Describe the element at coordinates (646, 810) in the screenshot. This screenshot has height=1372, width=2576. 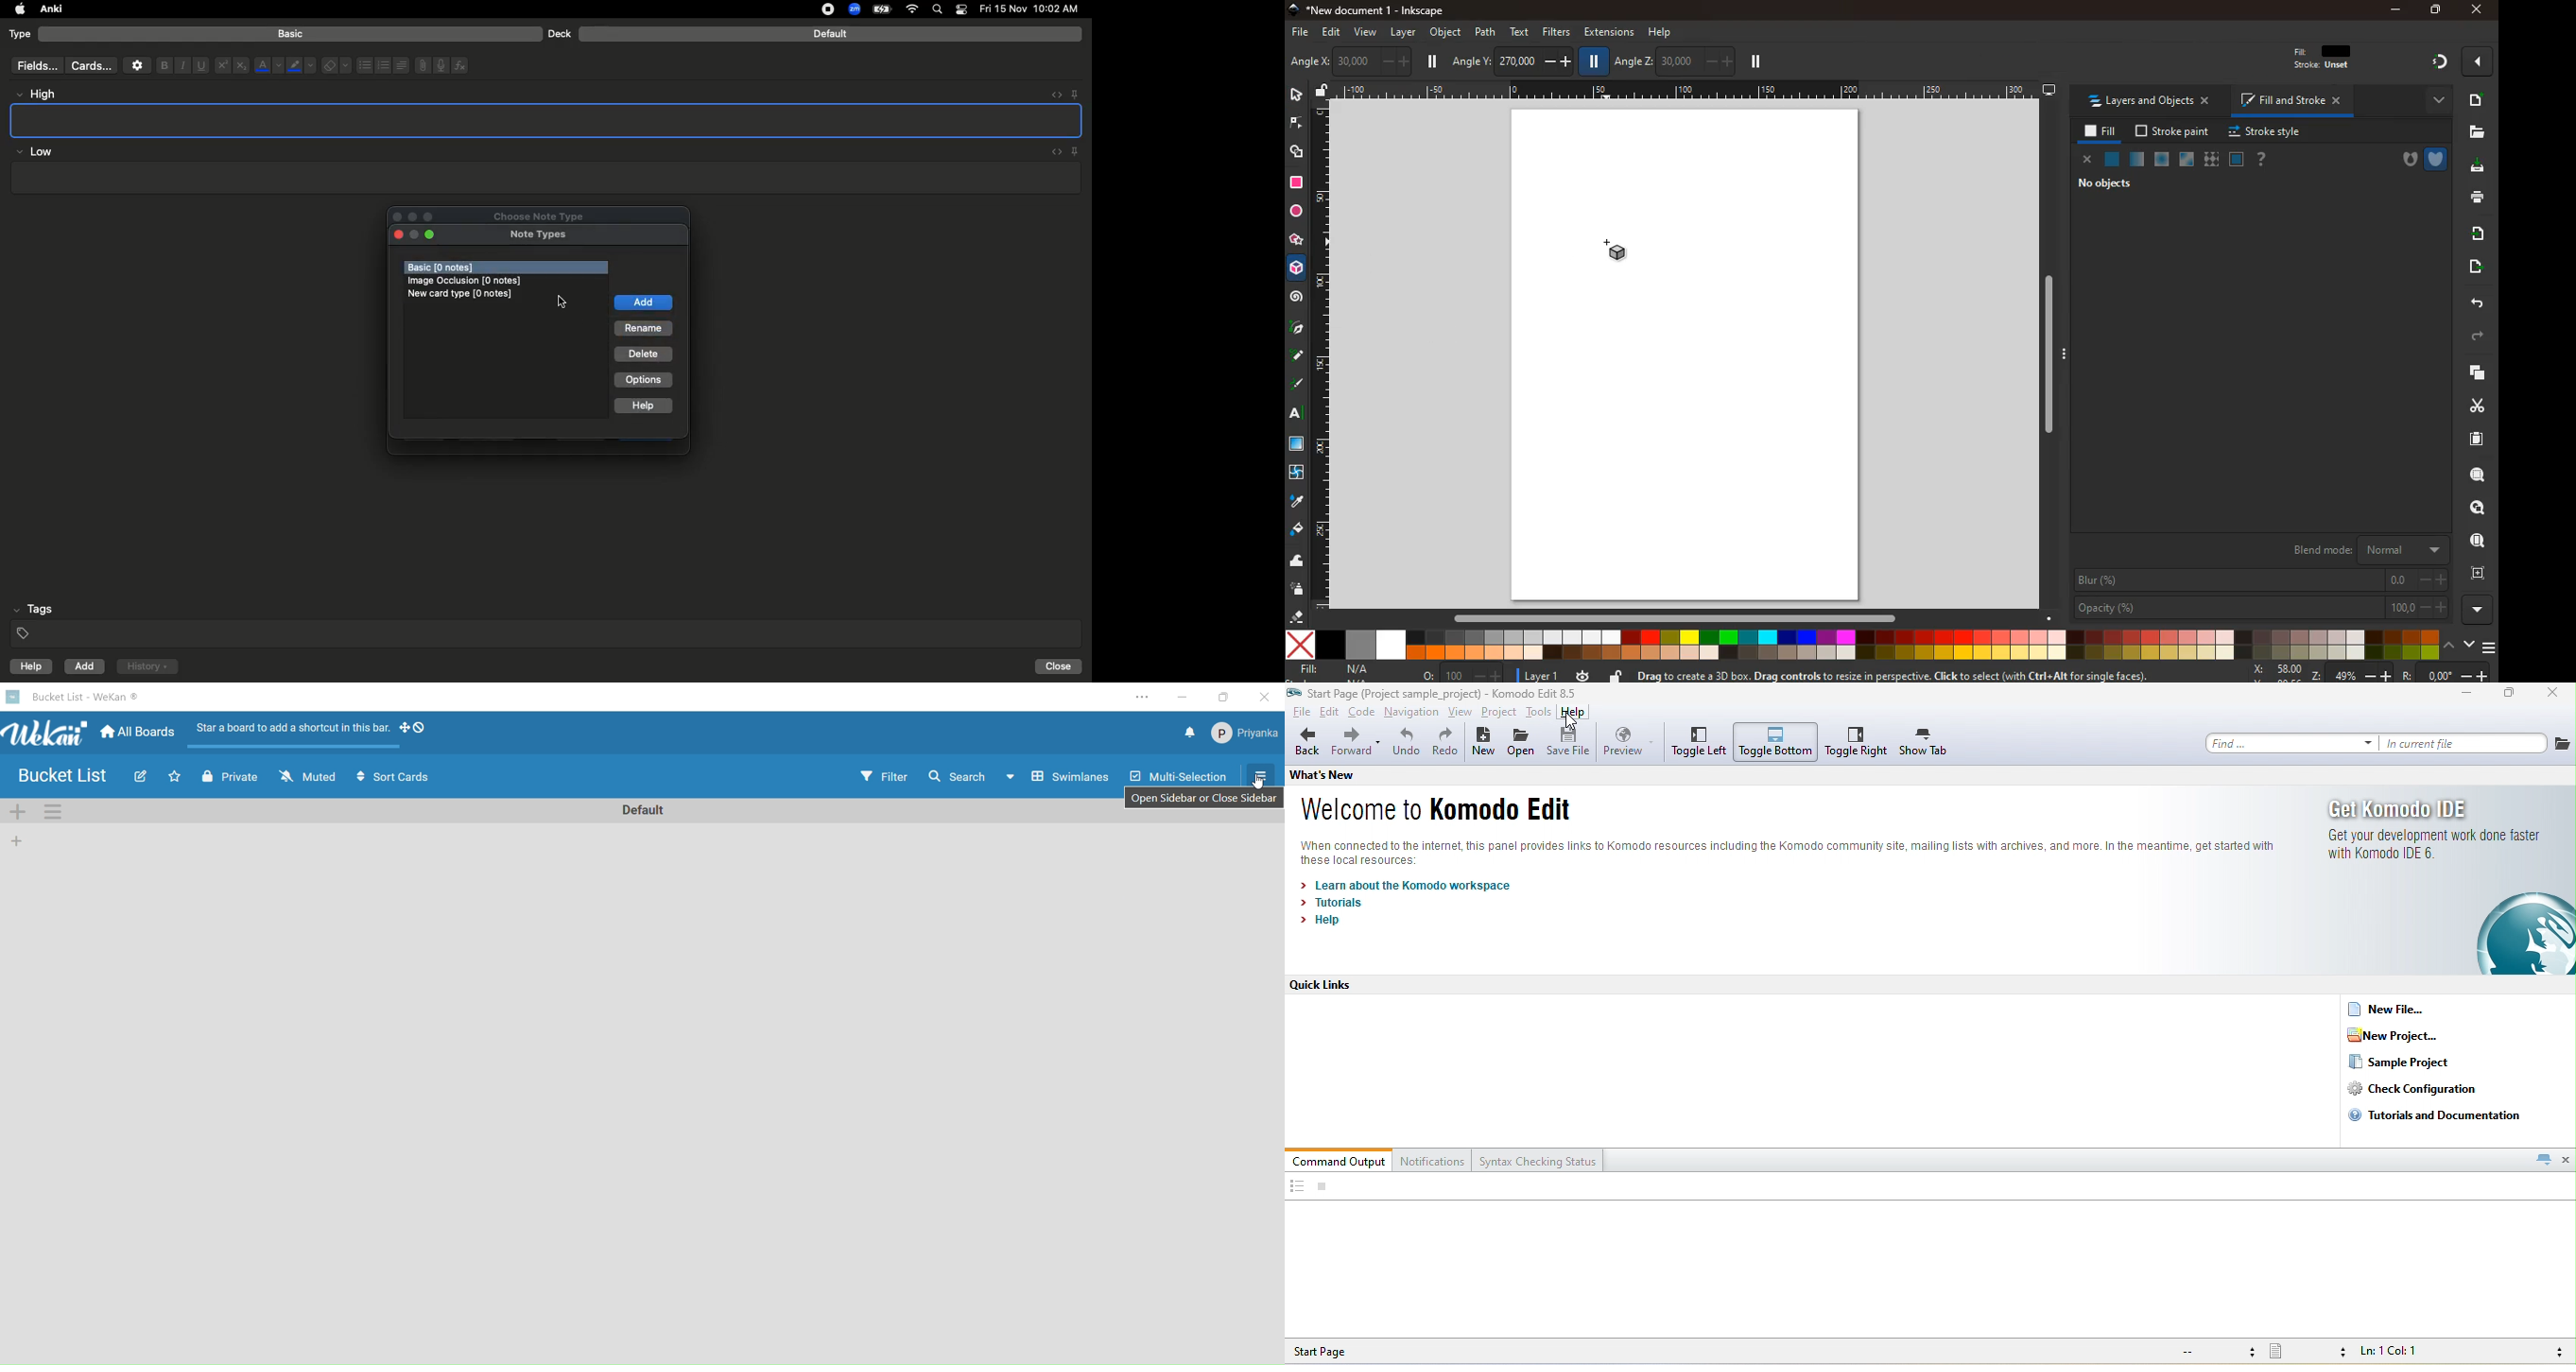
I see `rename` at that location.